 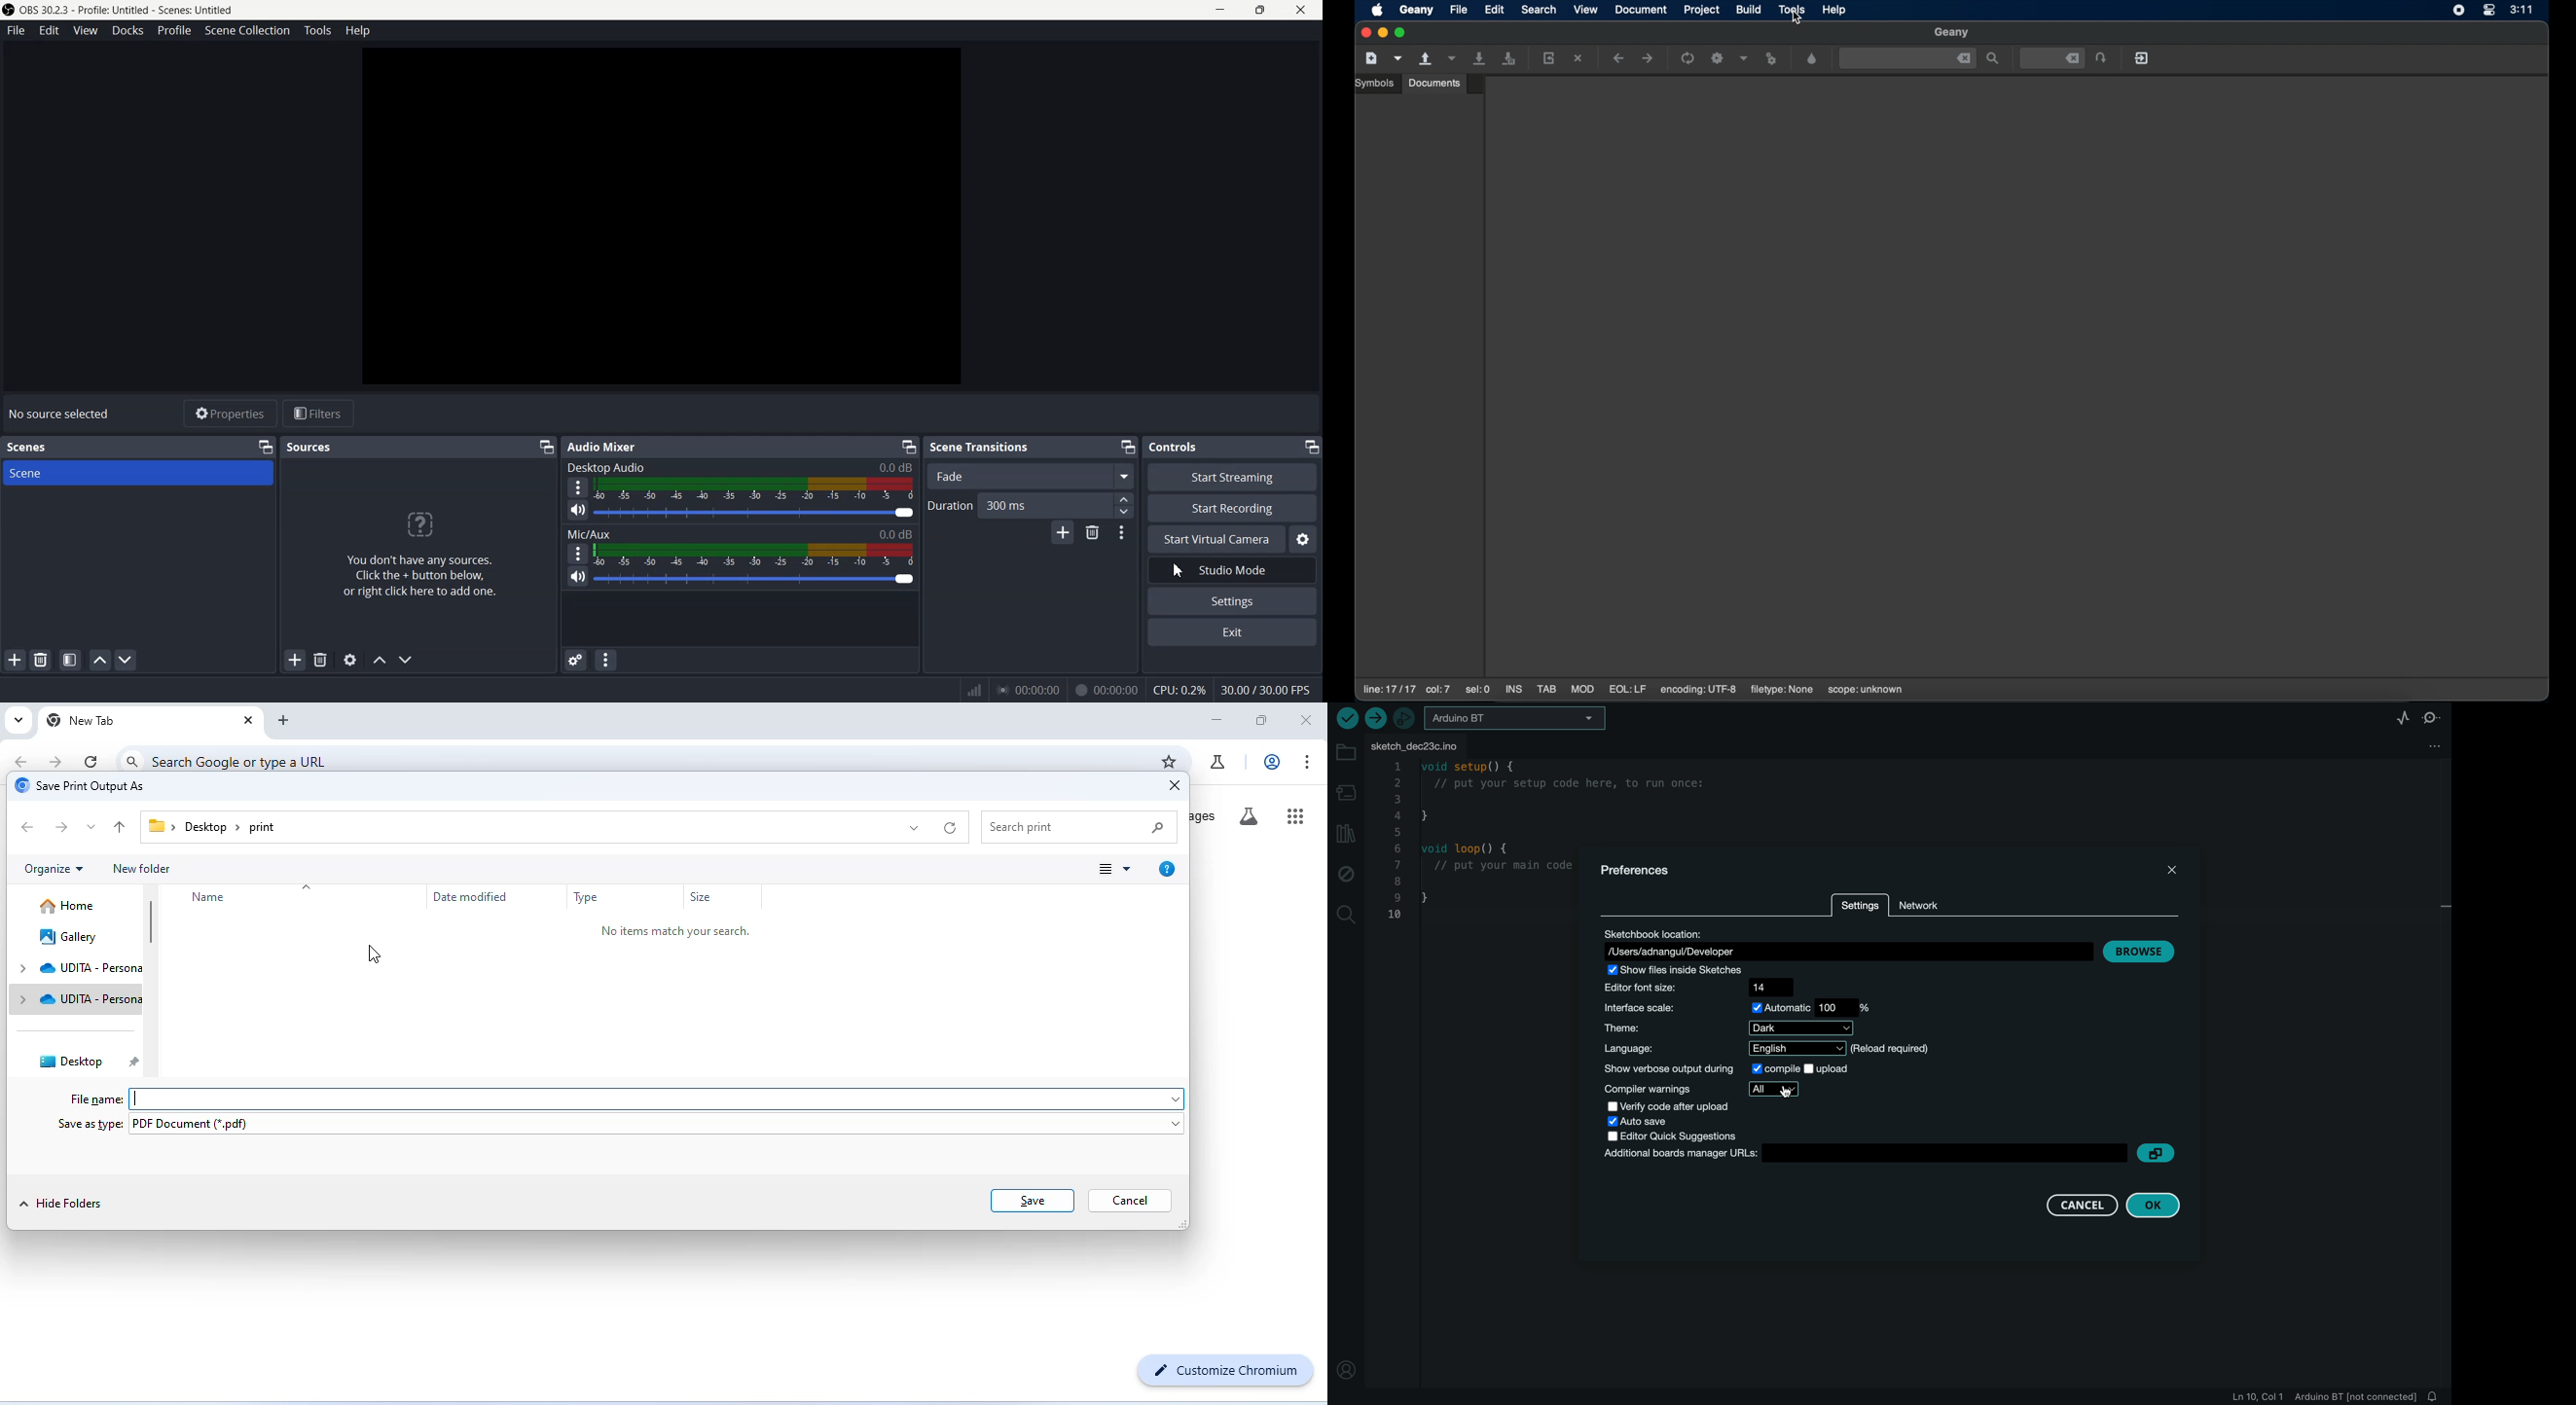 I want to click on Advance audio settings, so click(x=575, y=660).